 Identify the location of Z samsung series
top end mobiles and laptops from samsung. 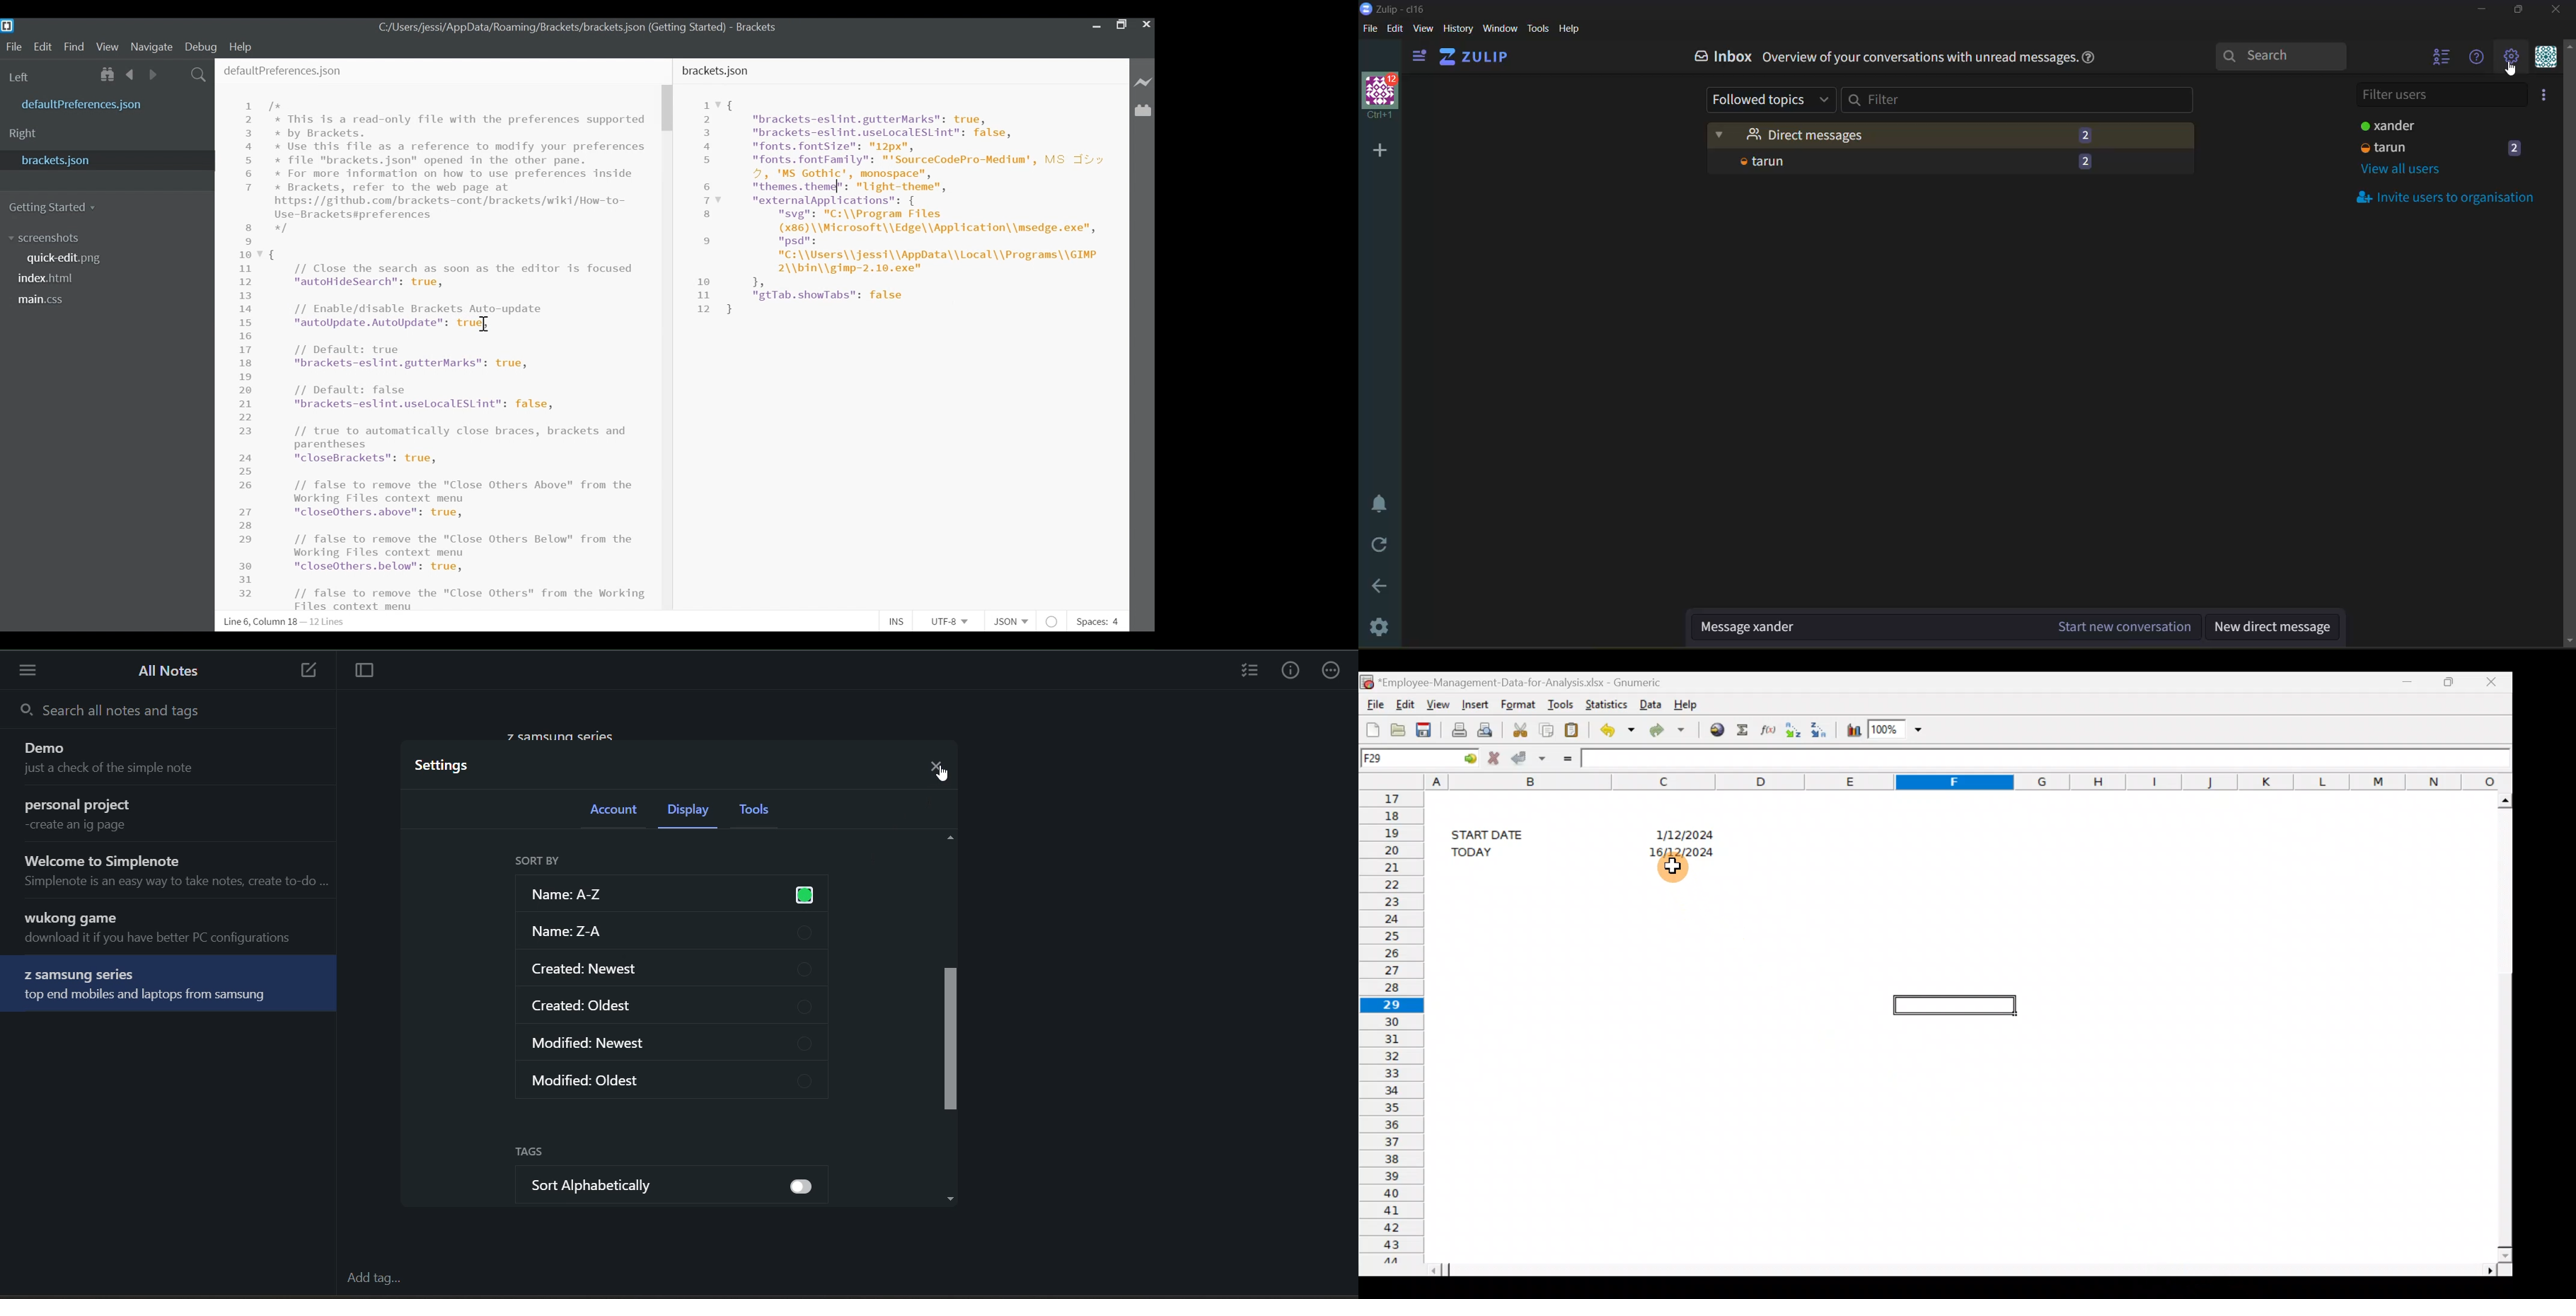
(171, 986).